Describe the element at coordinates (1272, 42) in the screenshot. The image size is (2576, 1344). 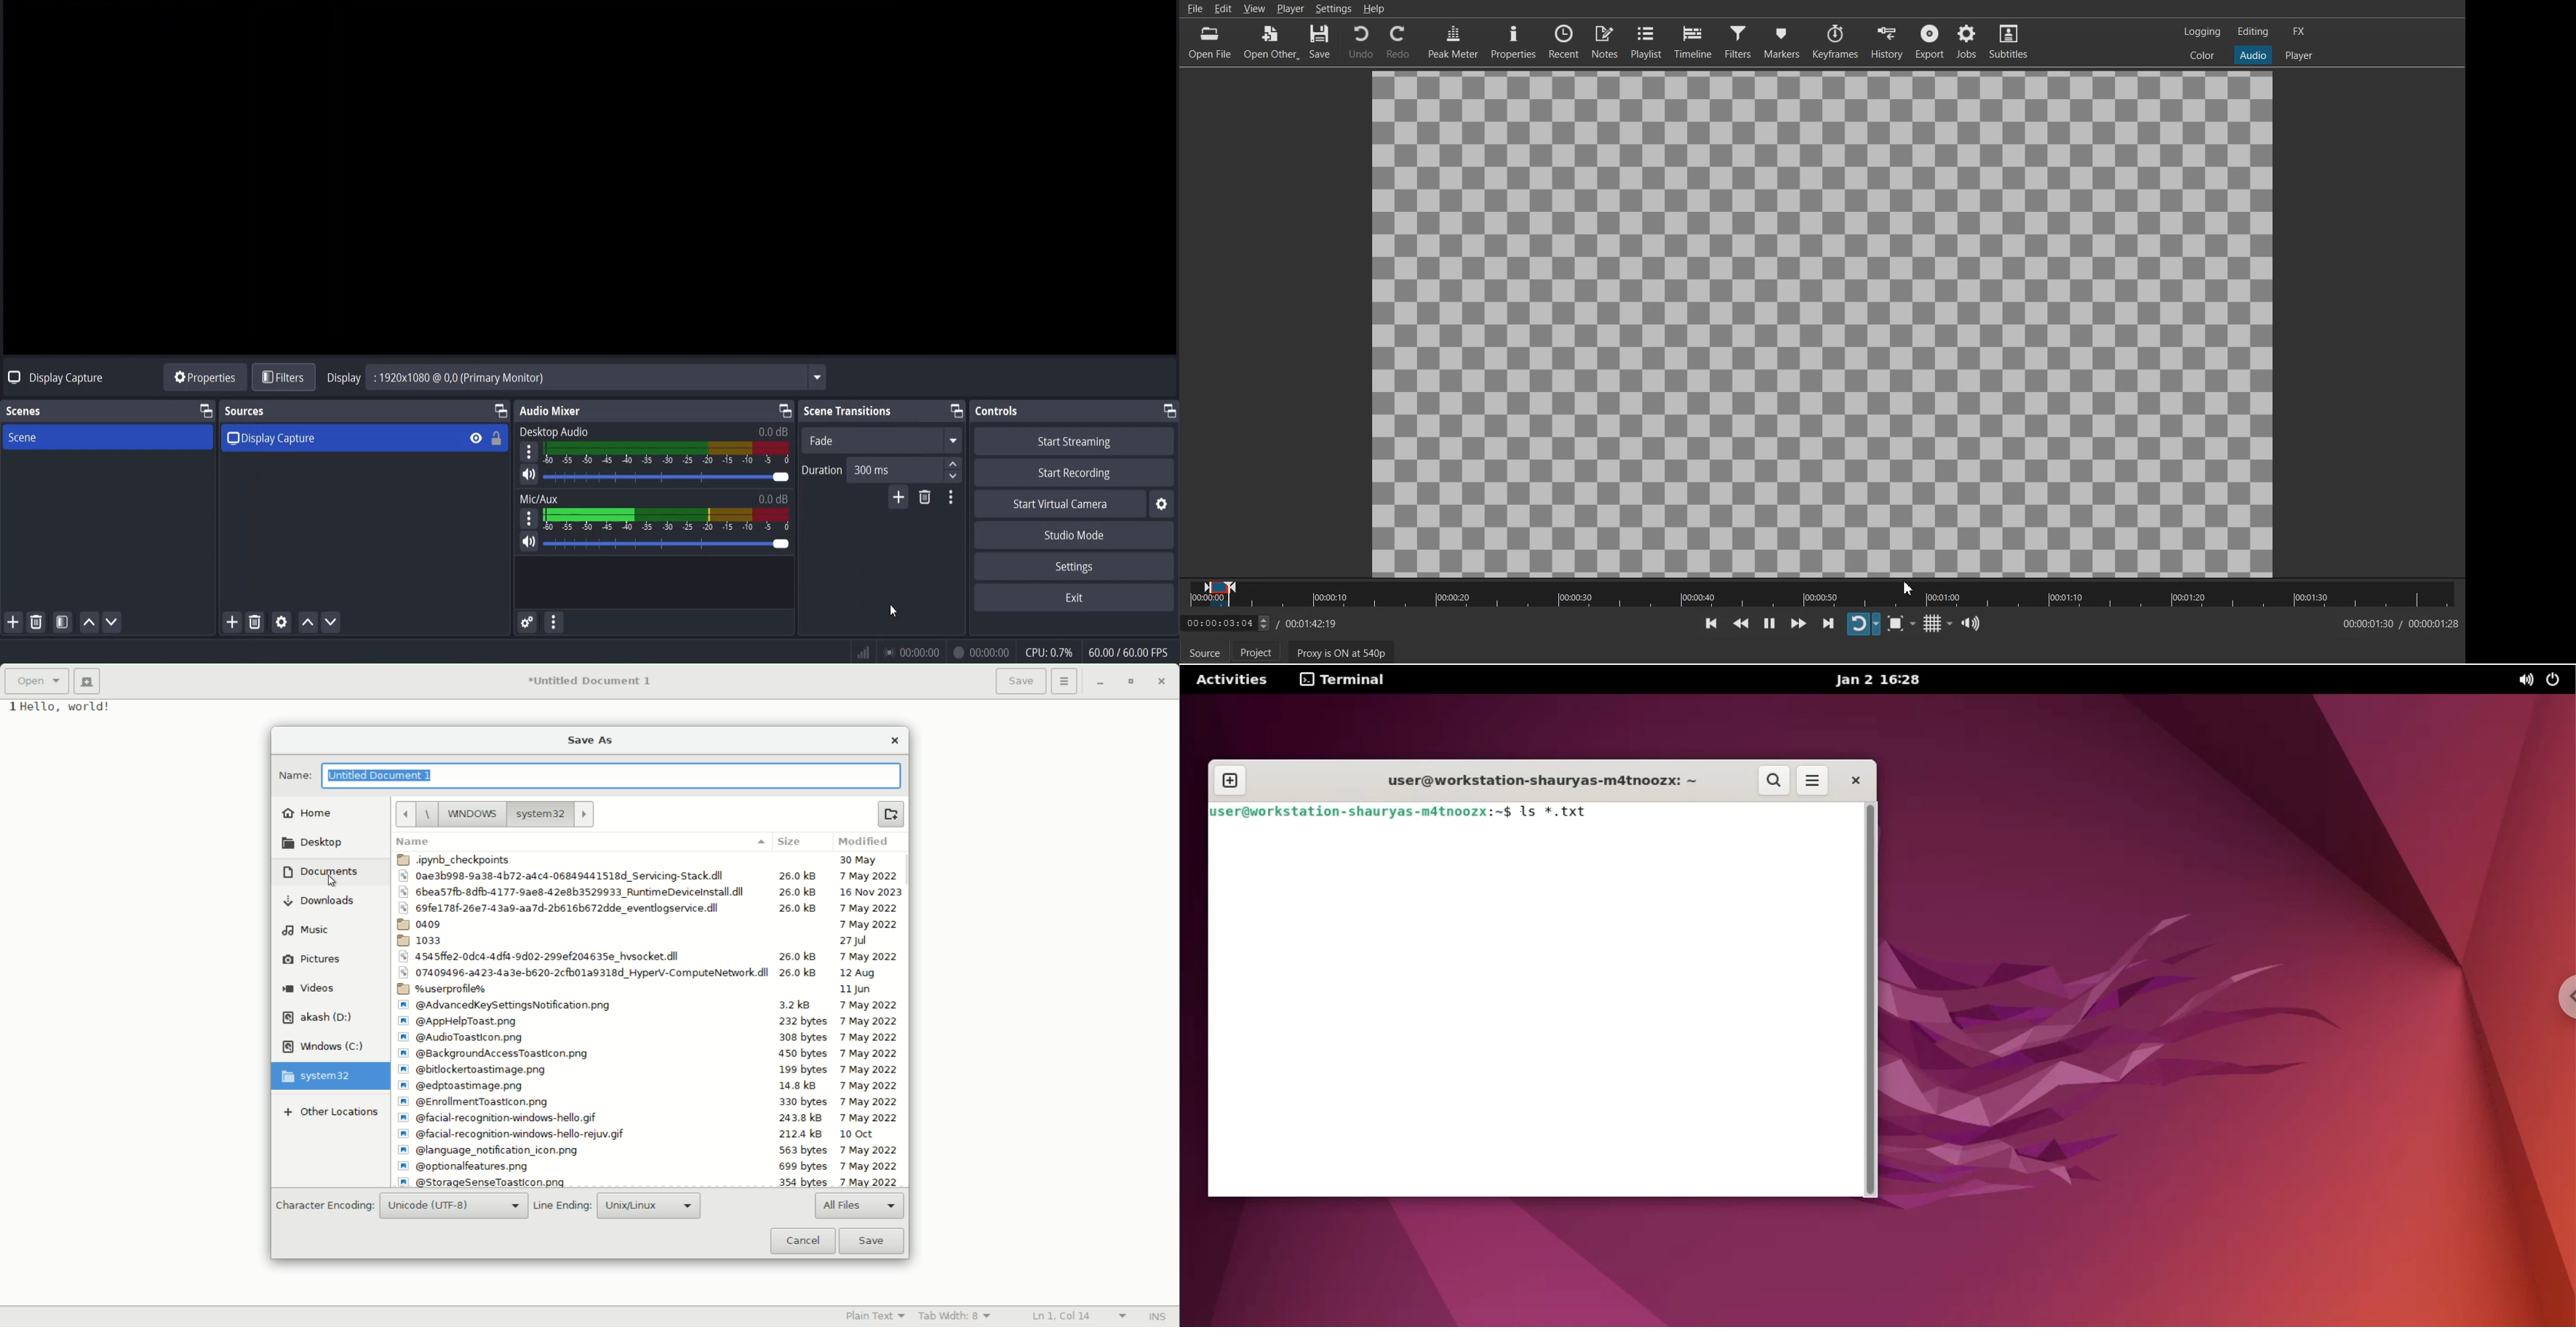
I see `Open Other` at that location.